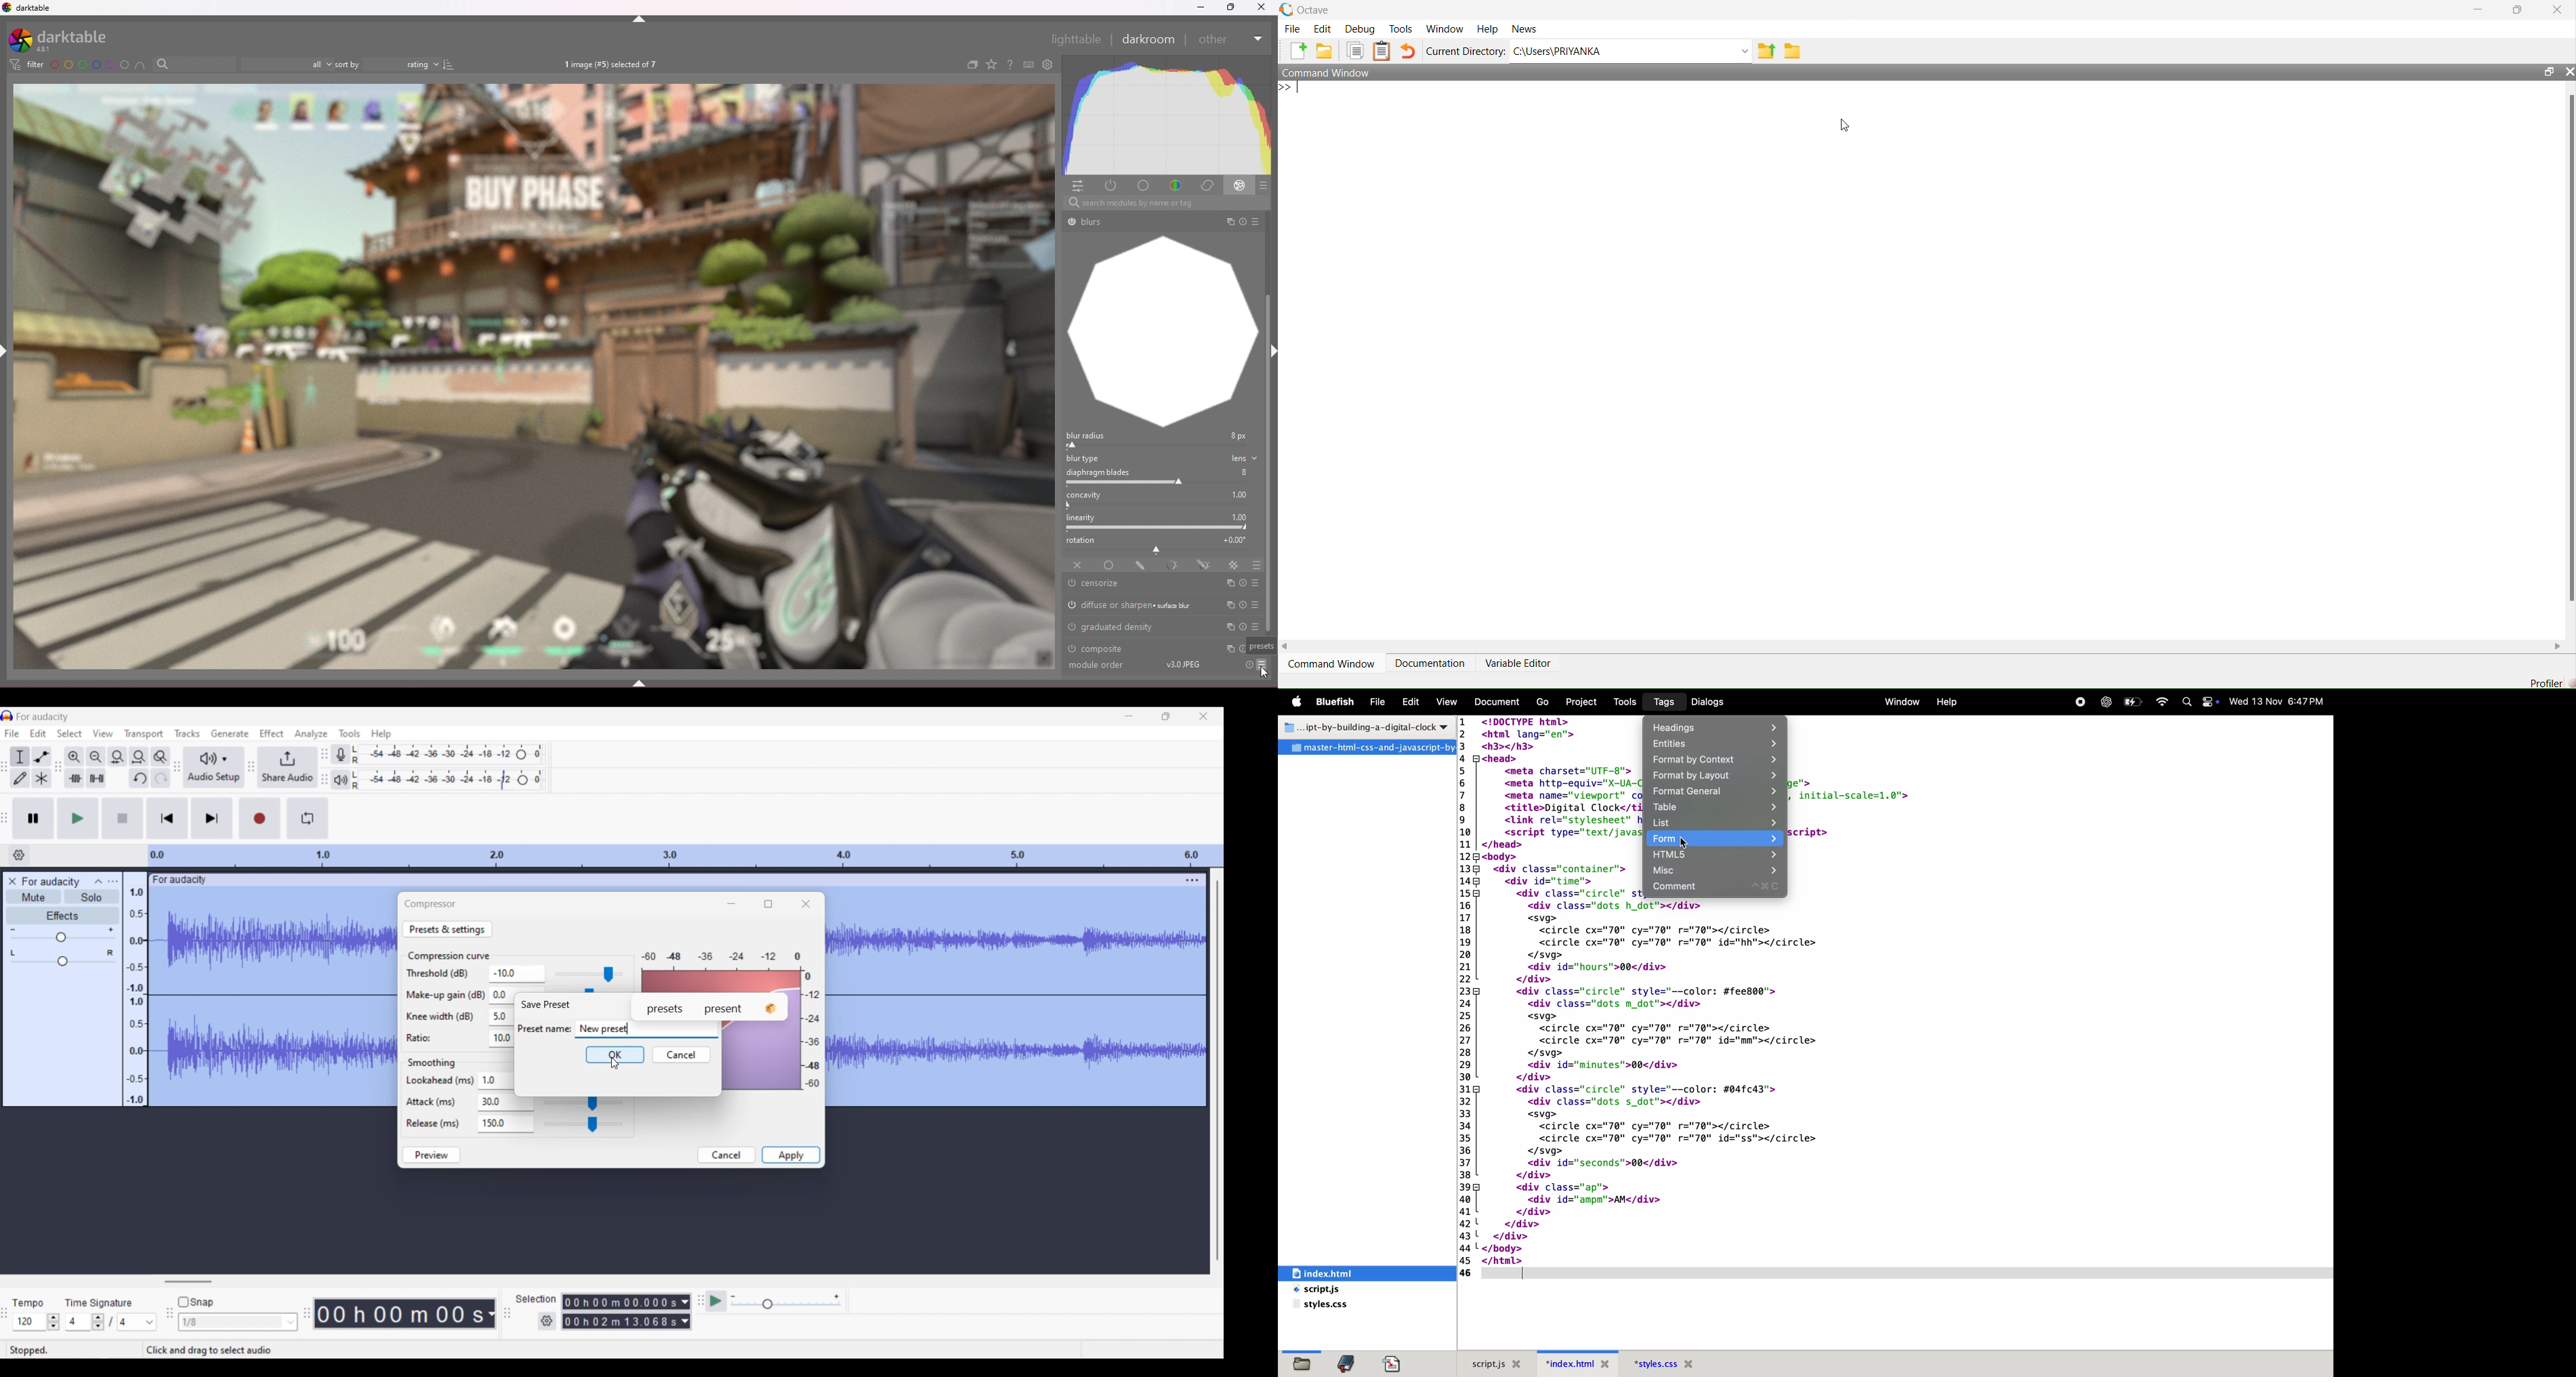  What do you see at coordinates (1193, 880) in the screenshot?
I see `Track settings` at bounding box center [1193, 880].